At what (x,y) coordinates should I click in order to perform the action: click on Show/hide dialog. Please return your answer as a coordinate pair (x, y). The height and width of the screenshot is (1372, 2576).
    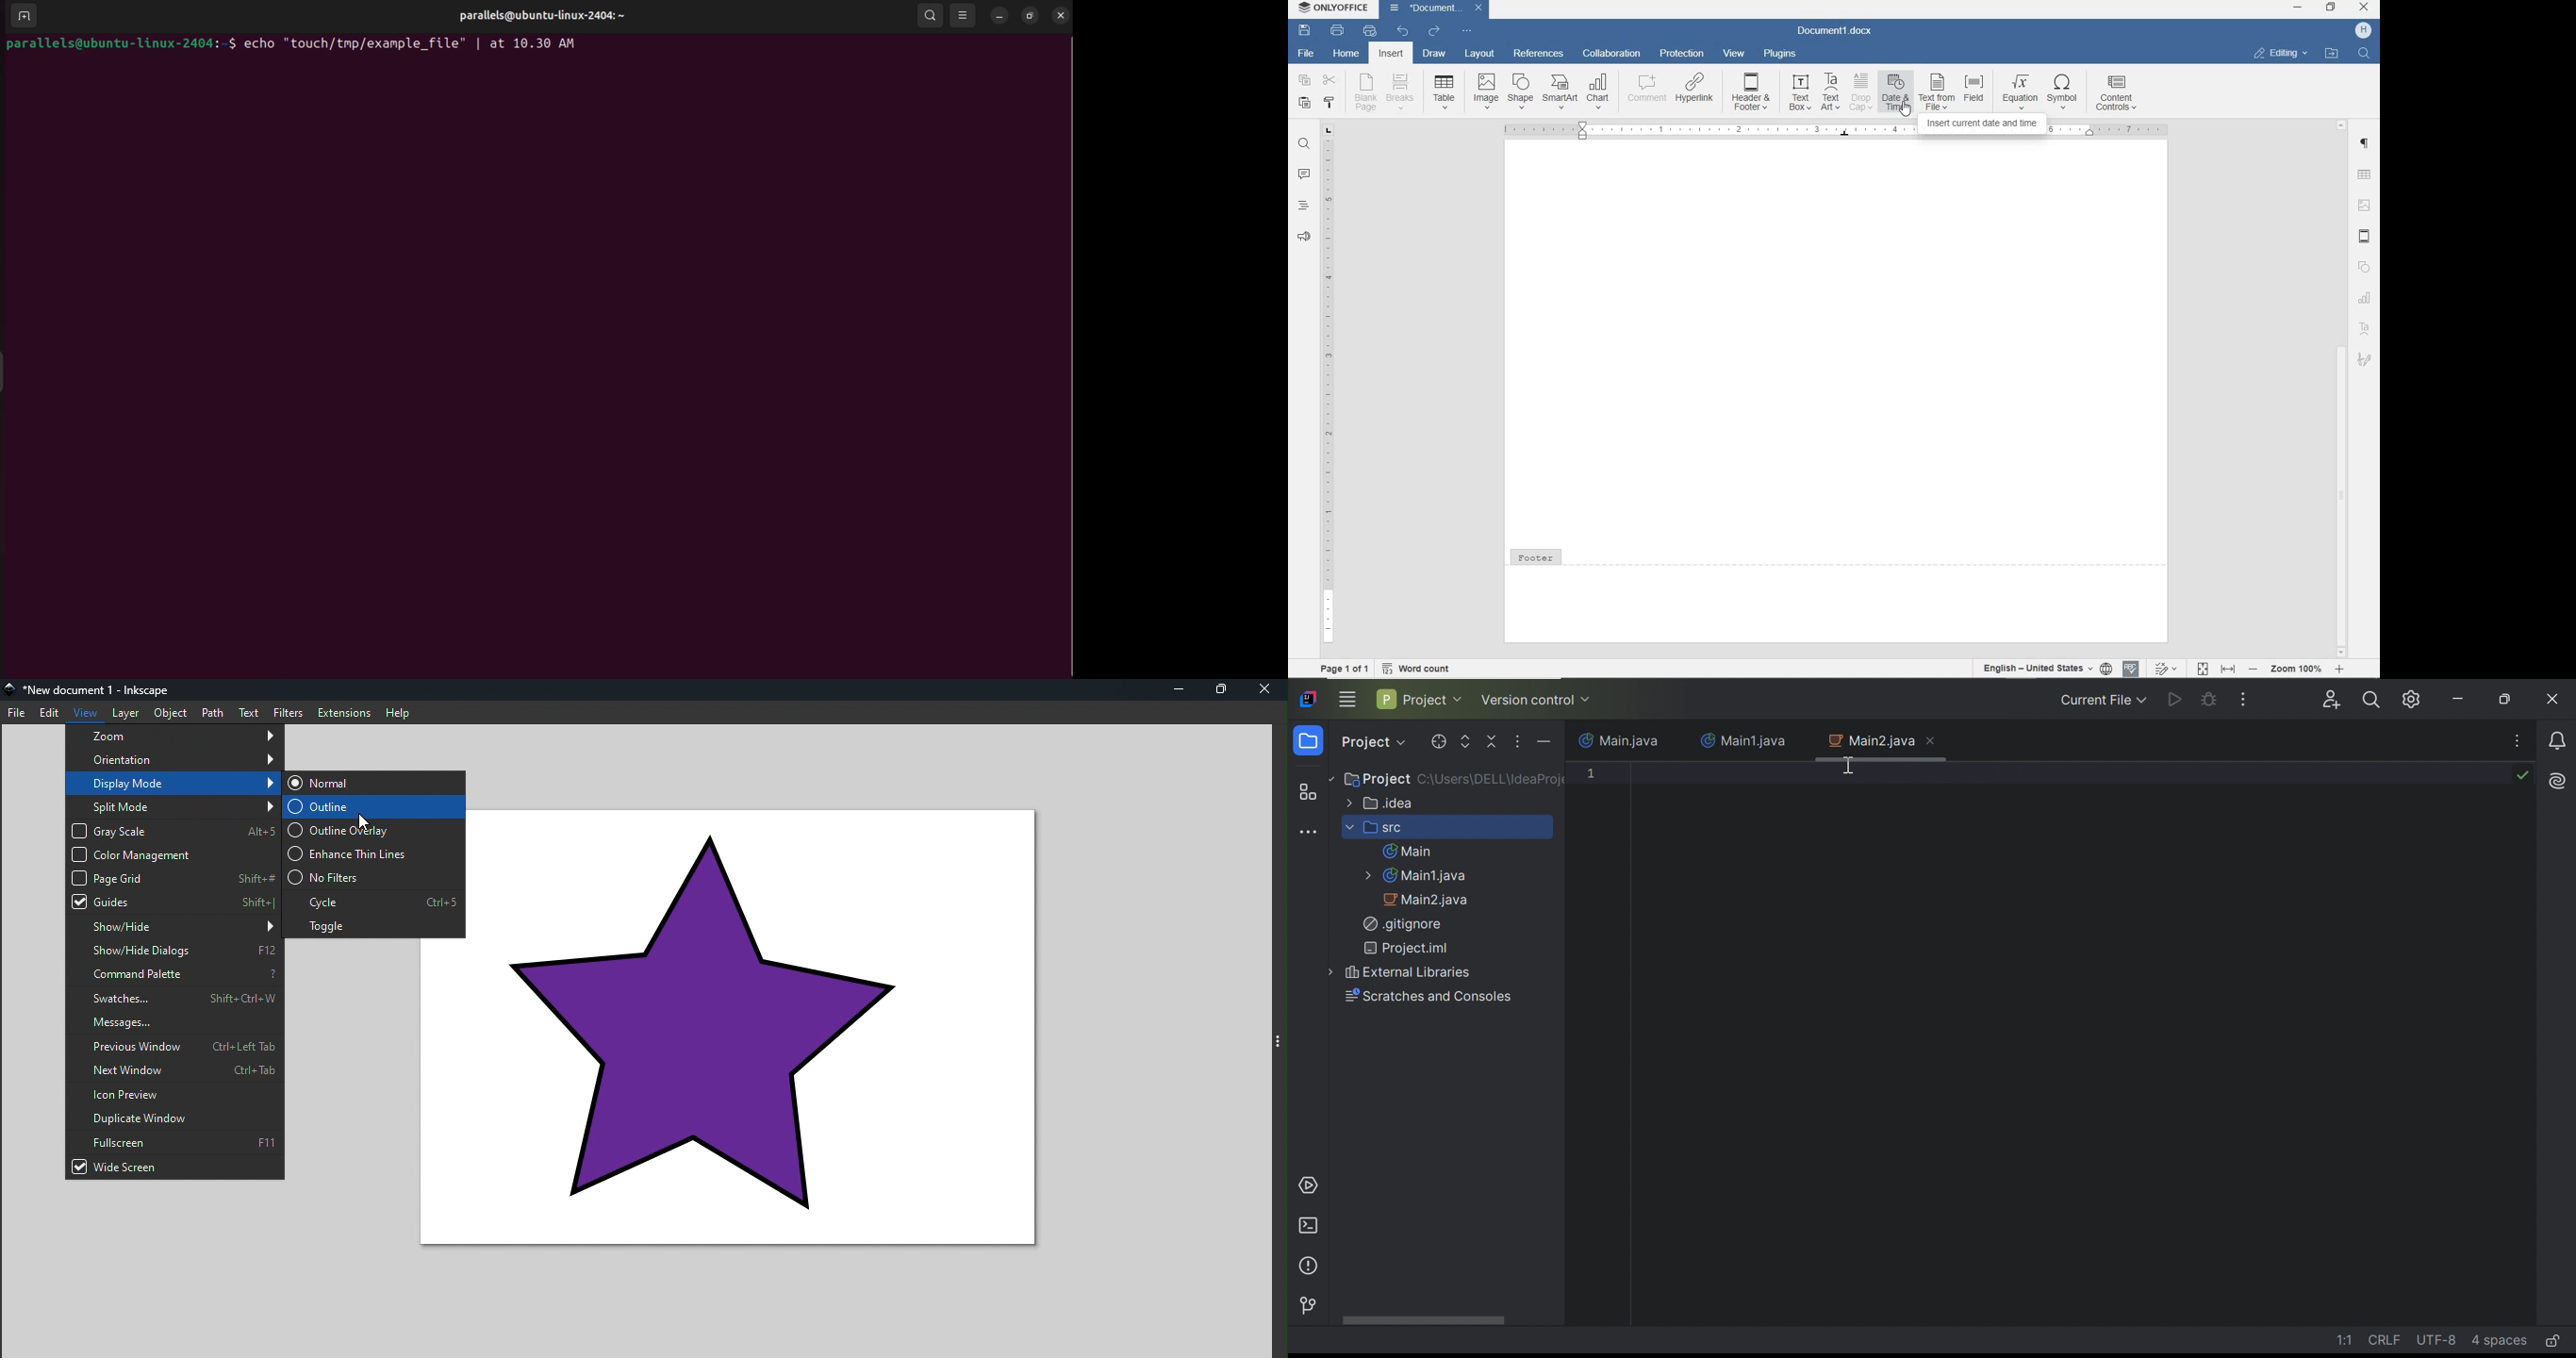
    Looking at the image, I should click on (175, 949).